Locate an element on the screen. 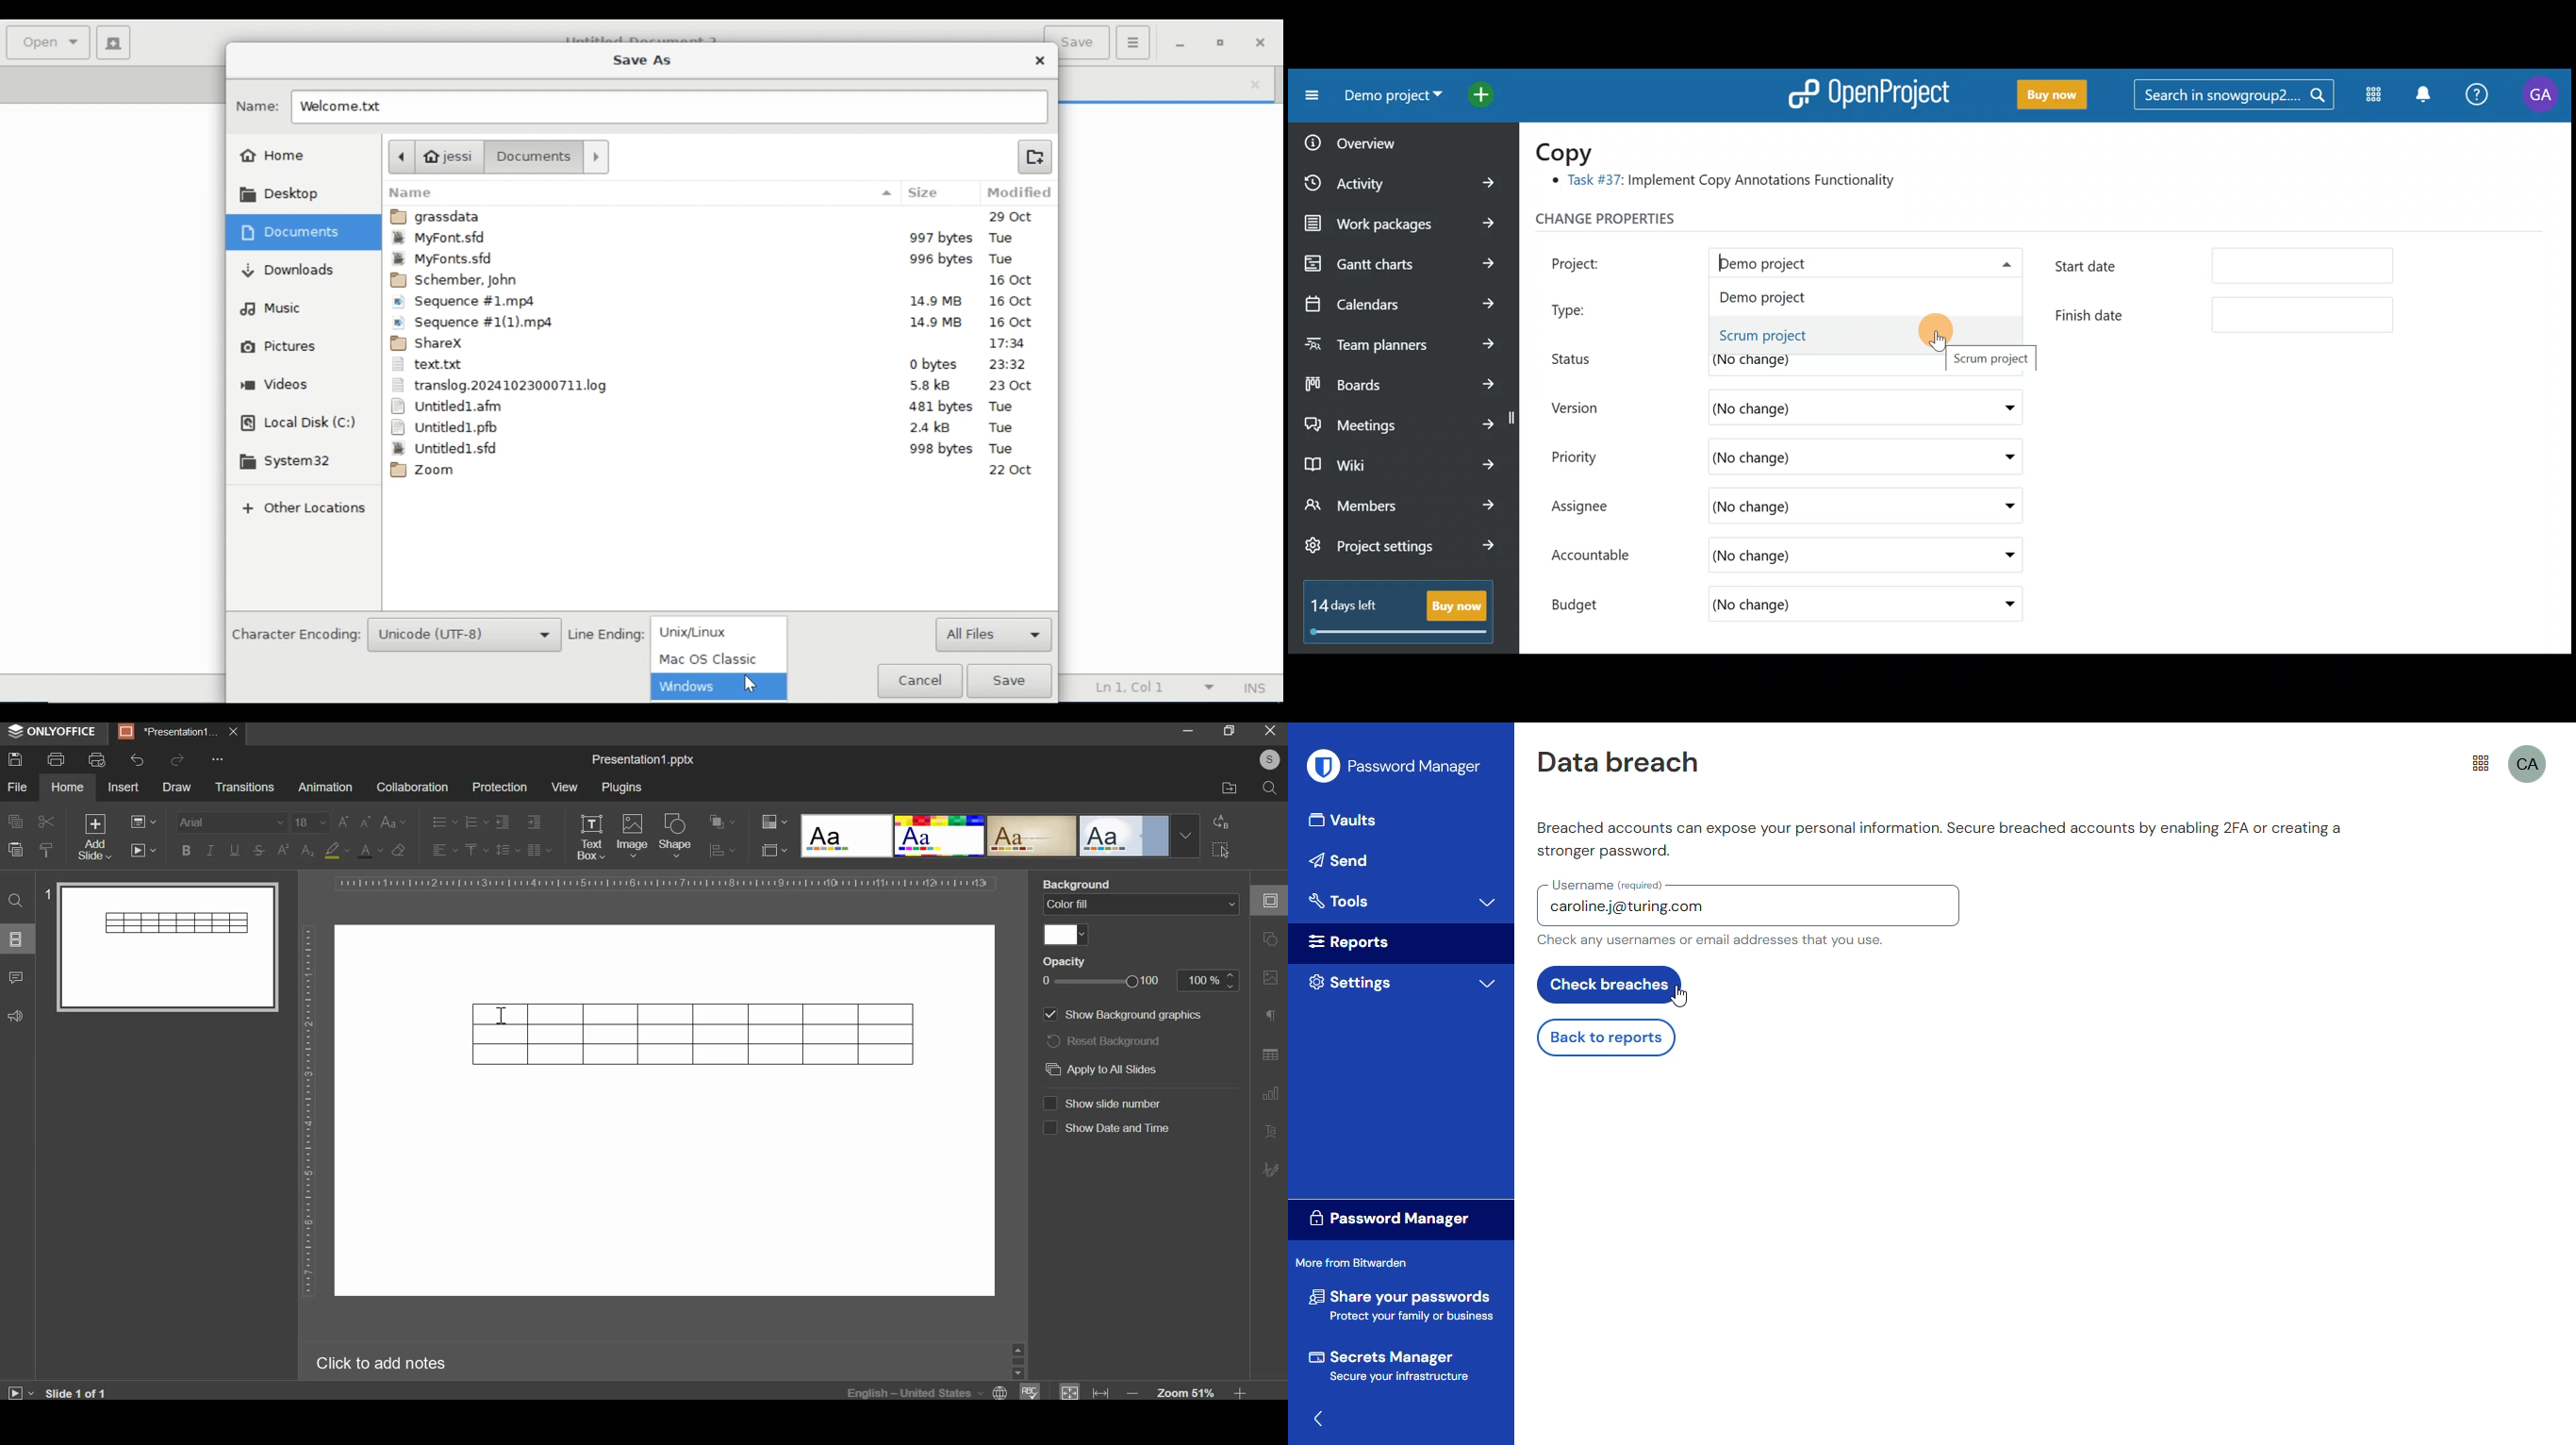 The image size is (2576, 1456). Show date and time is located at coordinates (1104, 1129).